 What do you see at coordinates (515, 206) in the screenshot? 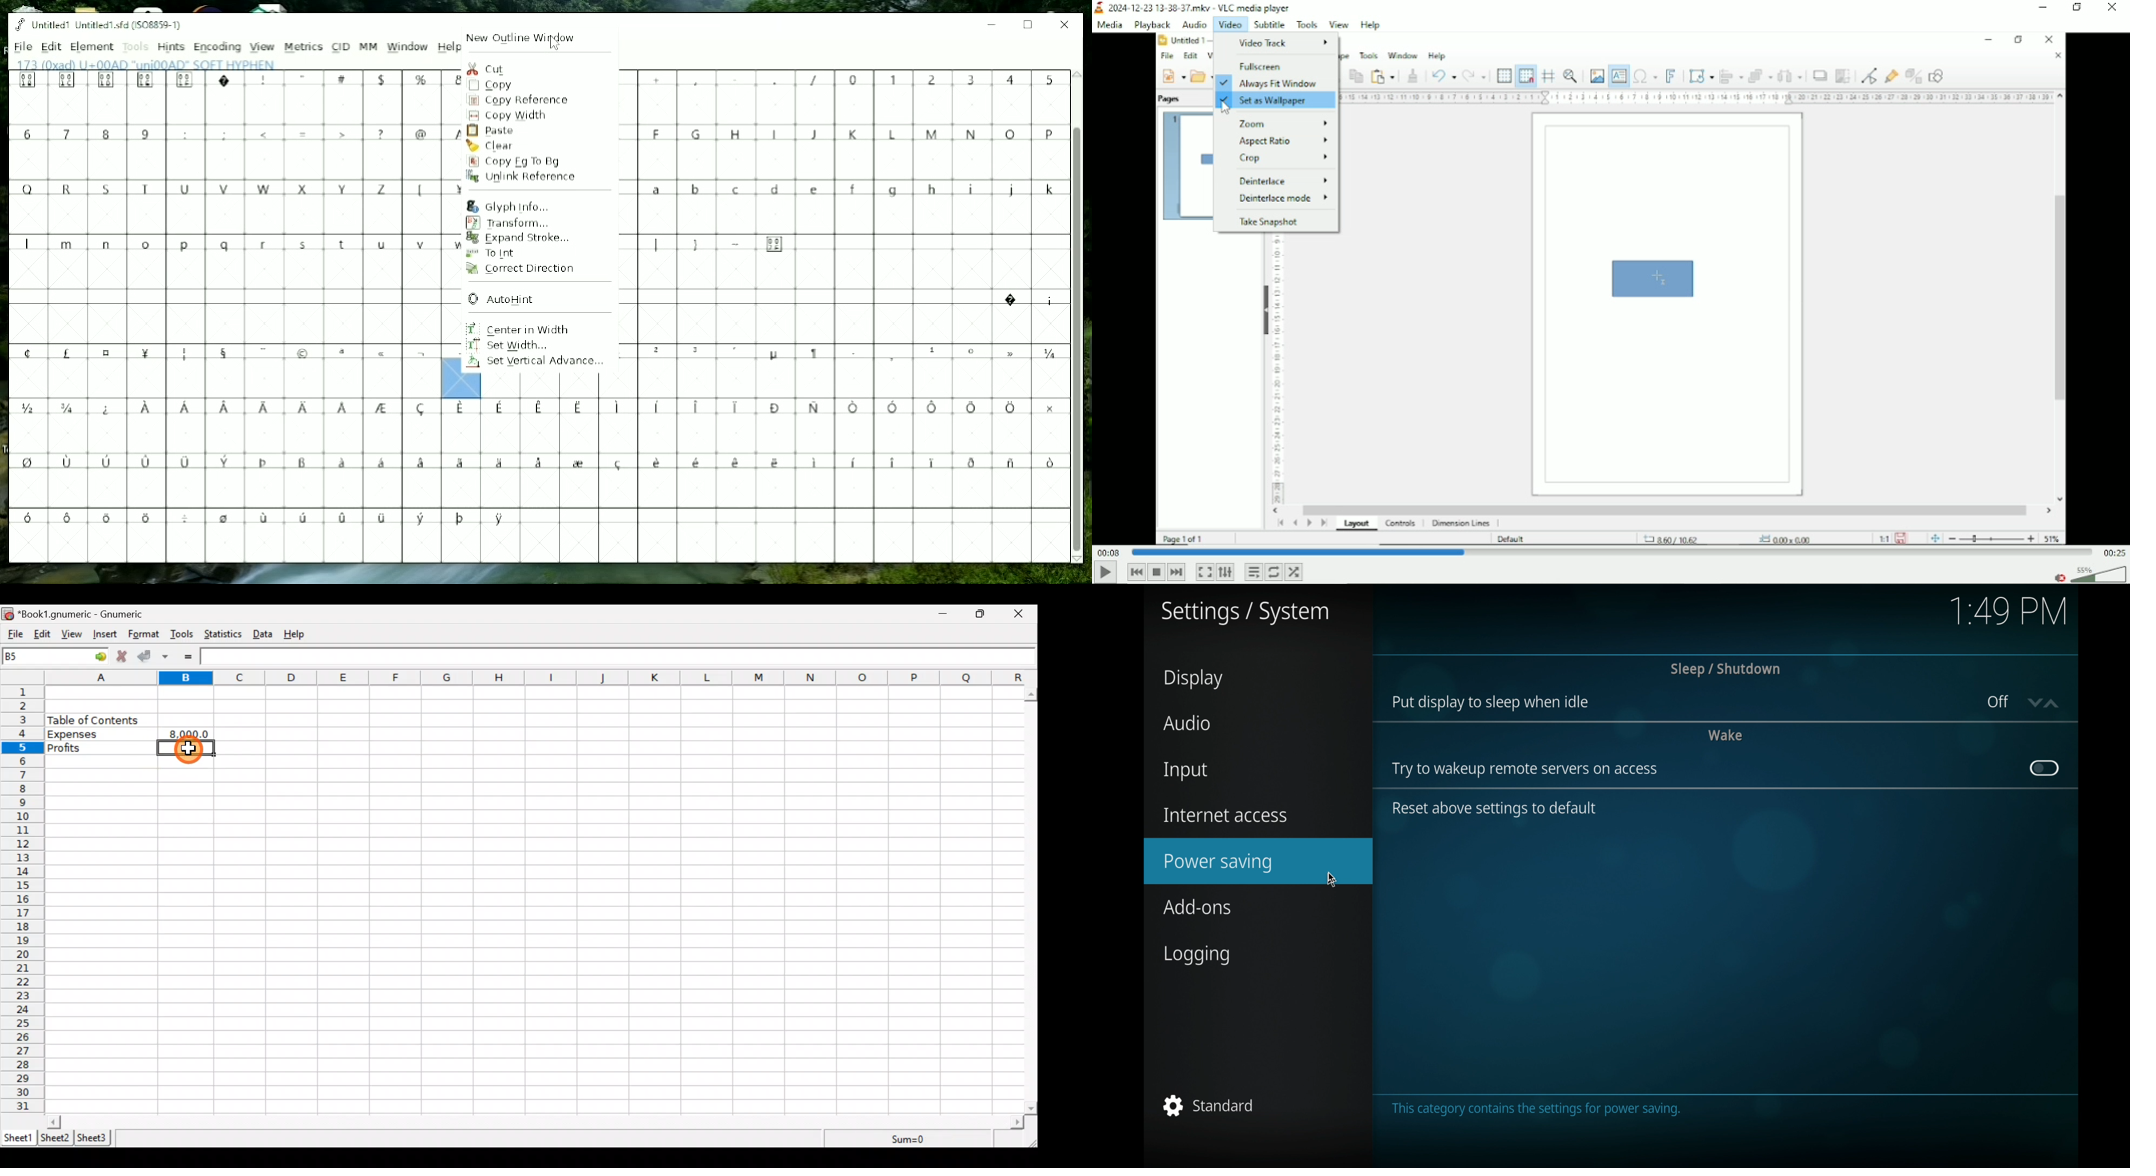
I see `Glyph Info` at bounding box center [515, 206].